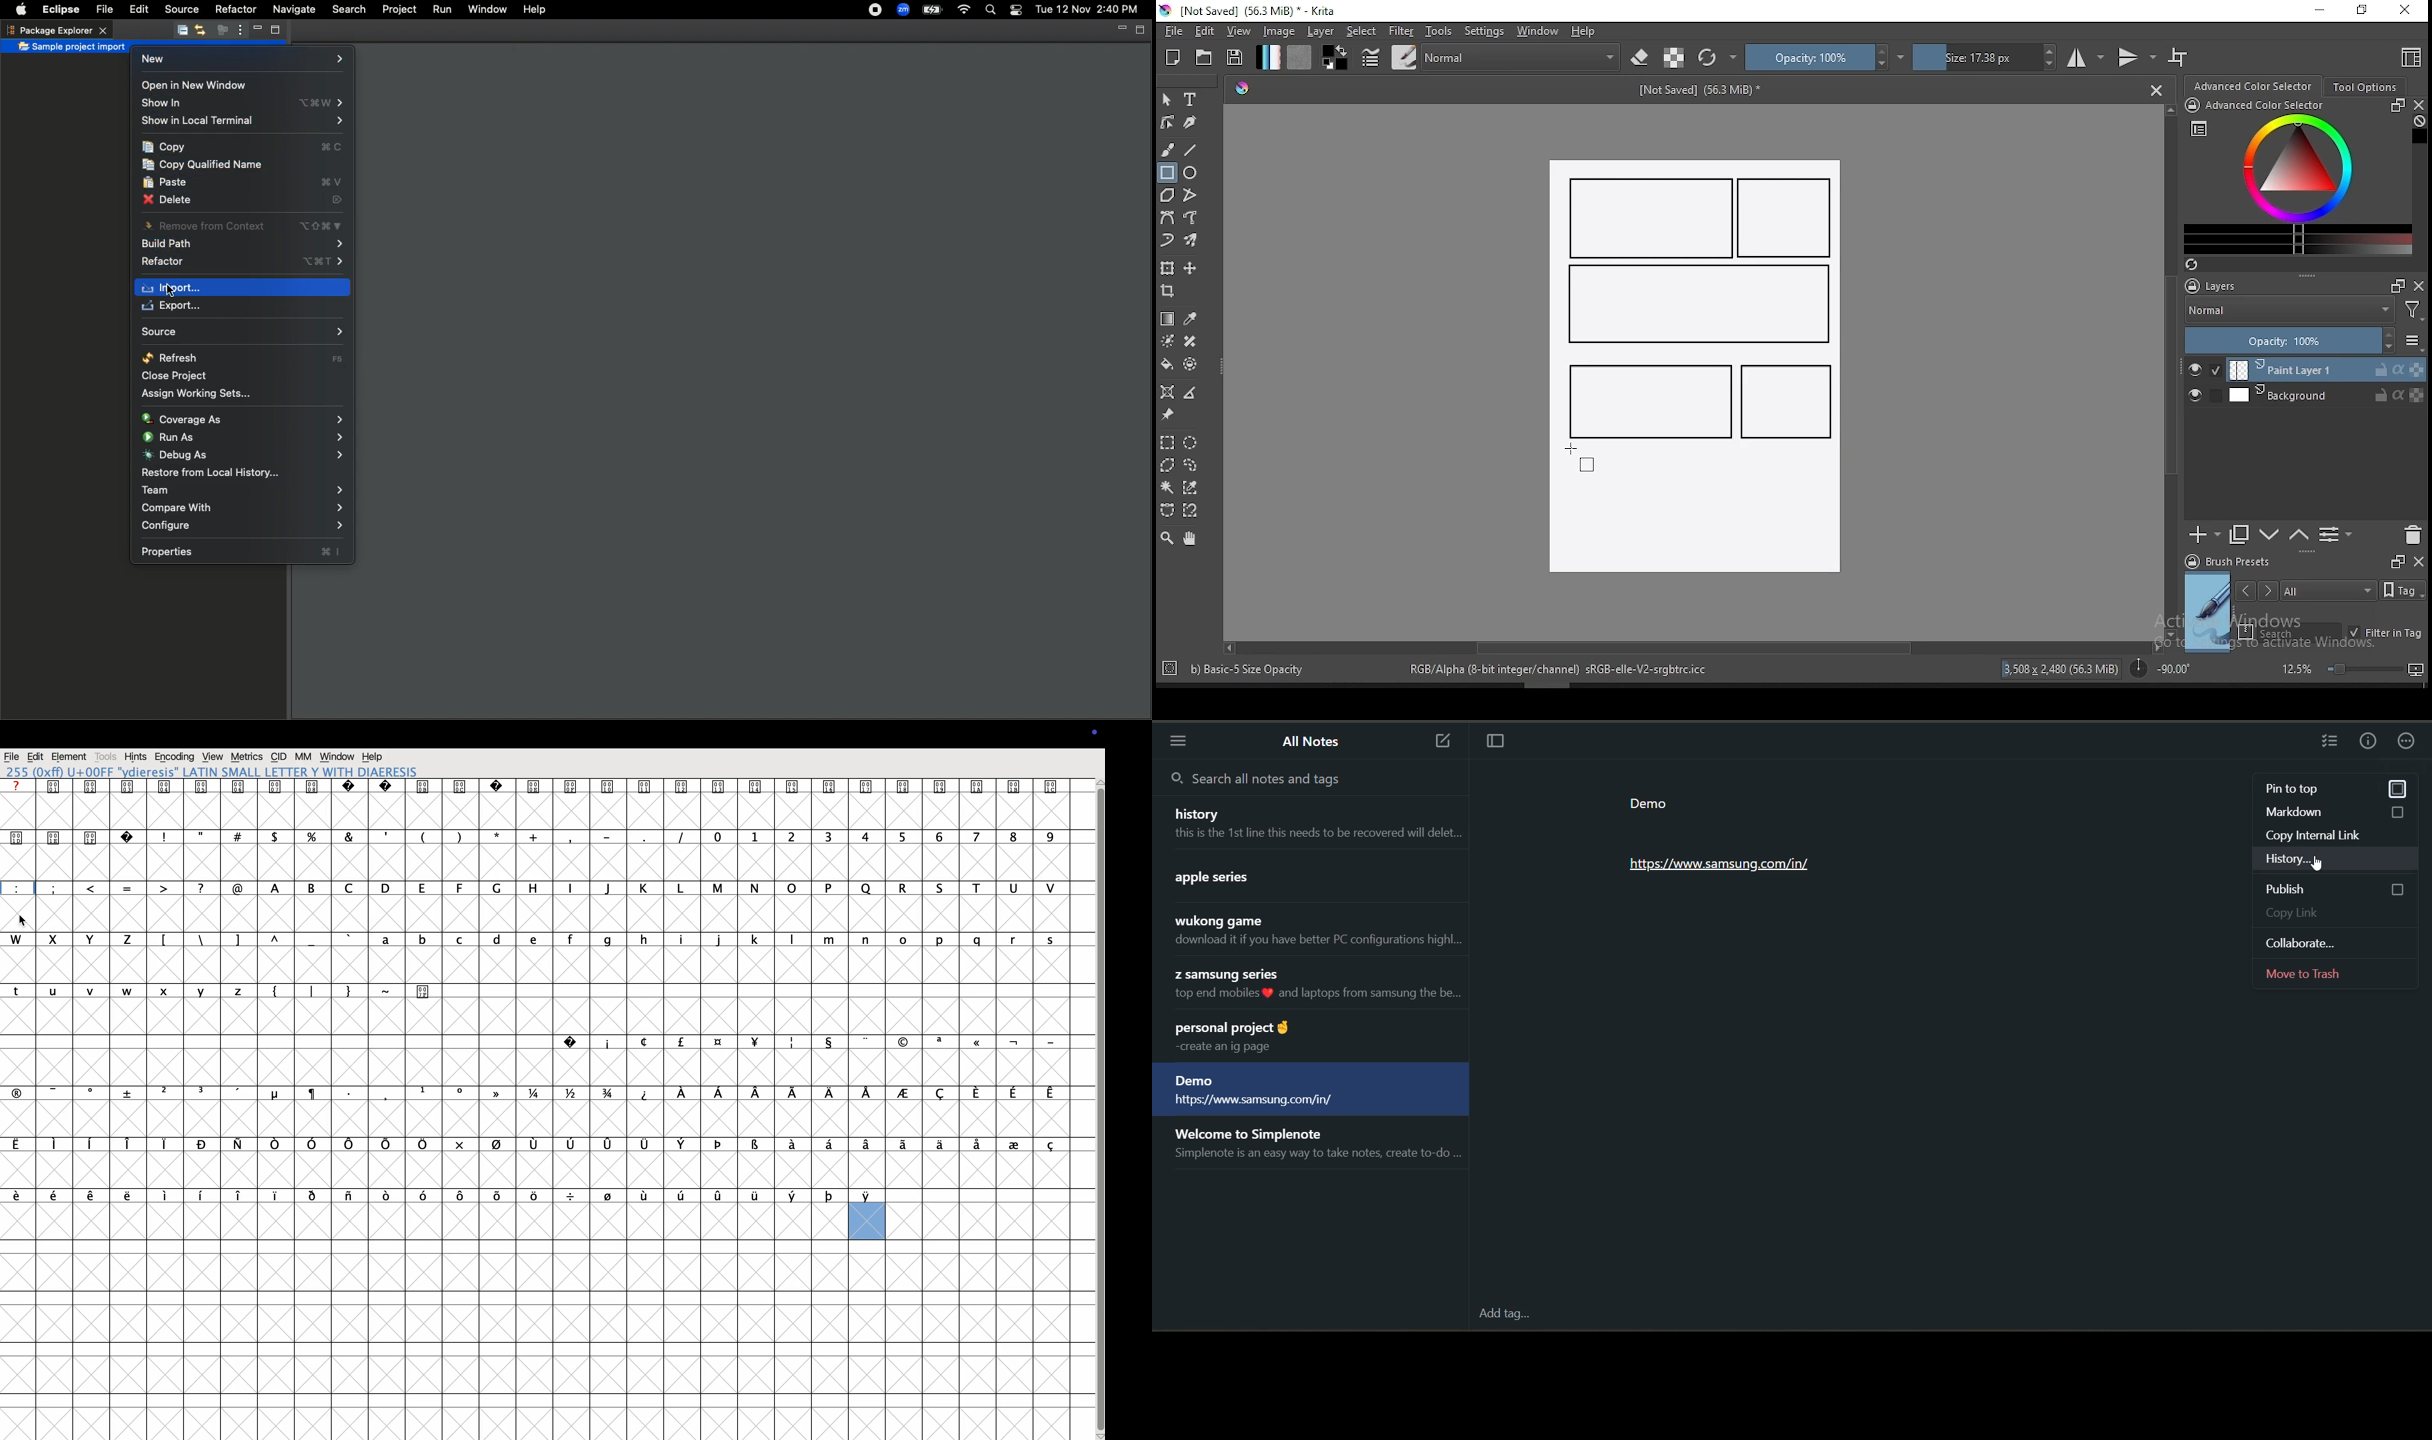  Describe the element at coordinates (422, 907) in the screenshot. I see `E` at that location.